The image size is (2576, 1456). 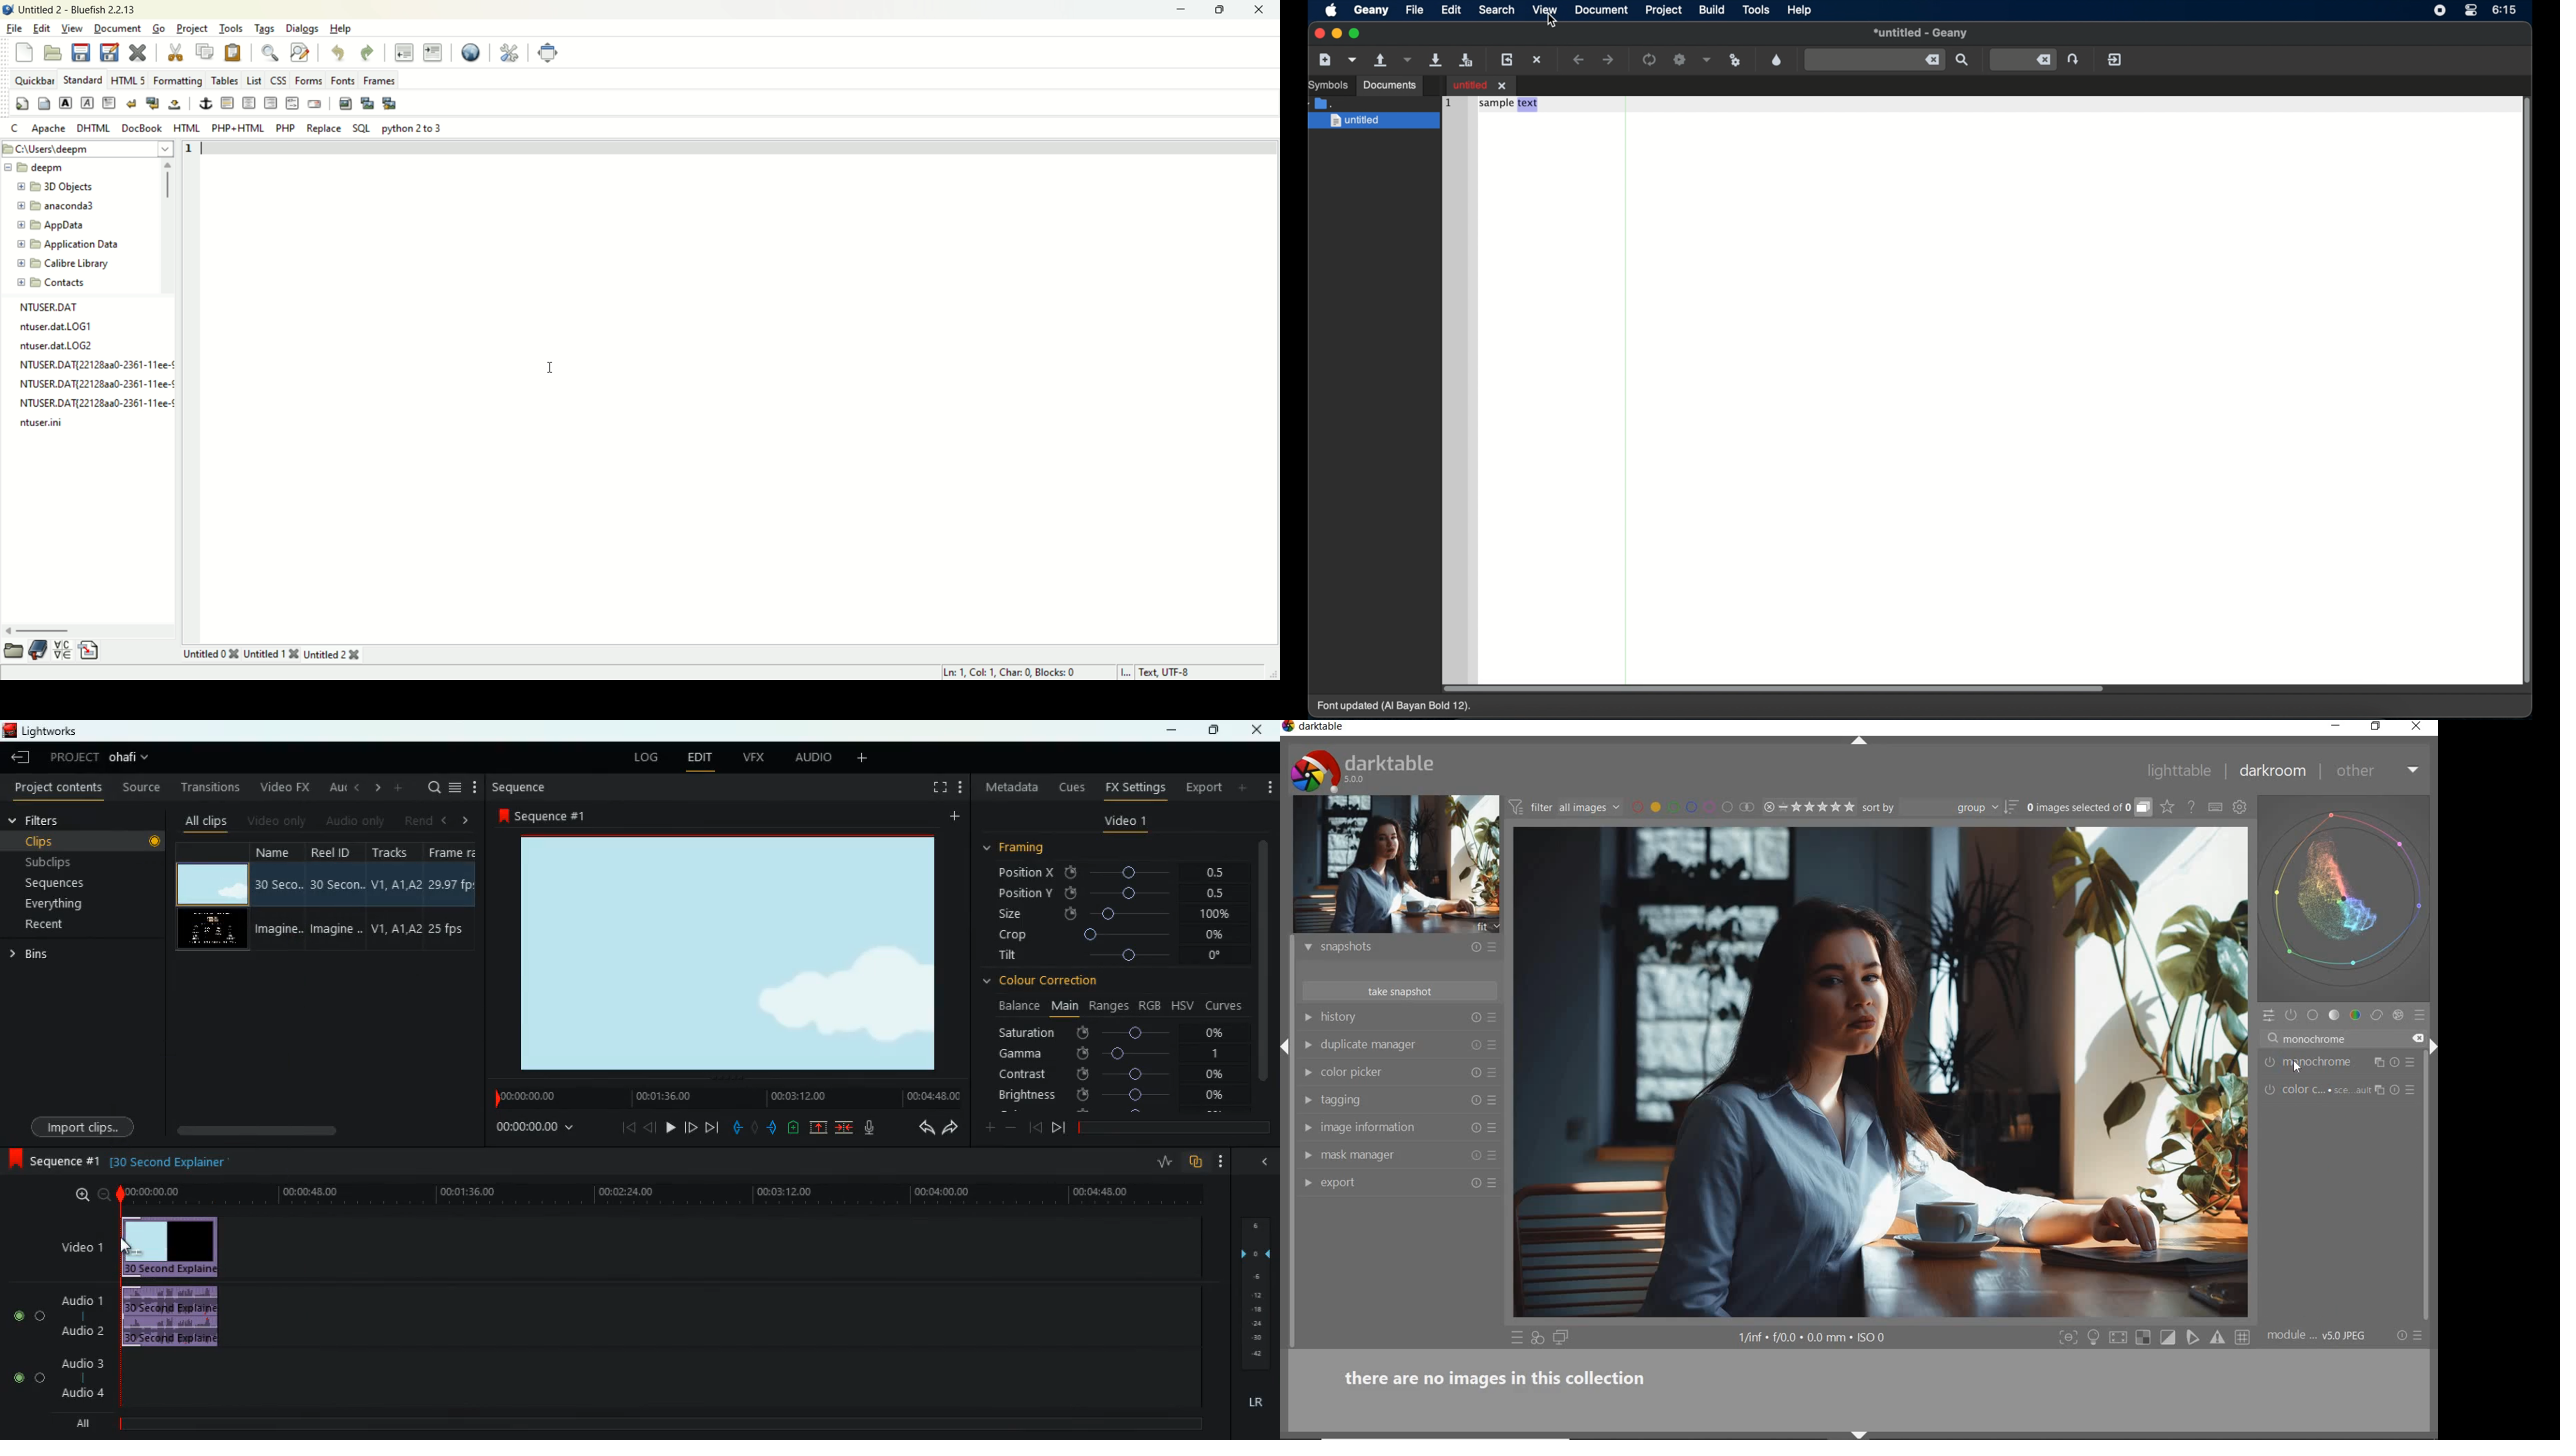 I want to click on brightness, so click(x=1110, y=1094).